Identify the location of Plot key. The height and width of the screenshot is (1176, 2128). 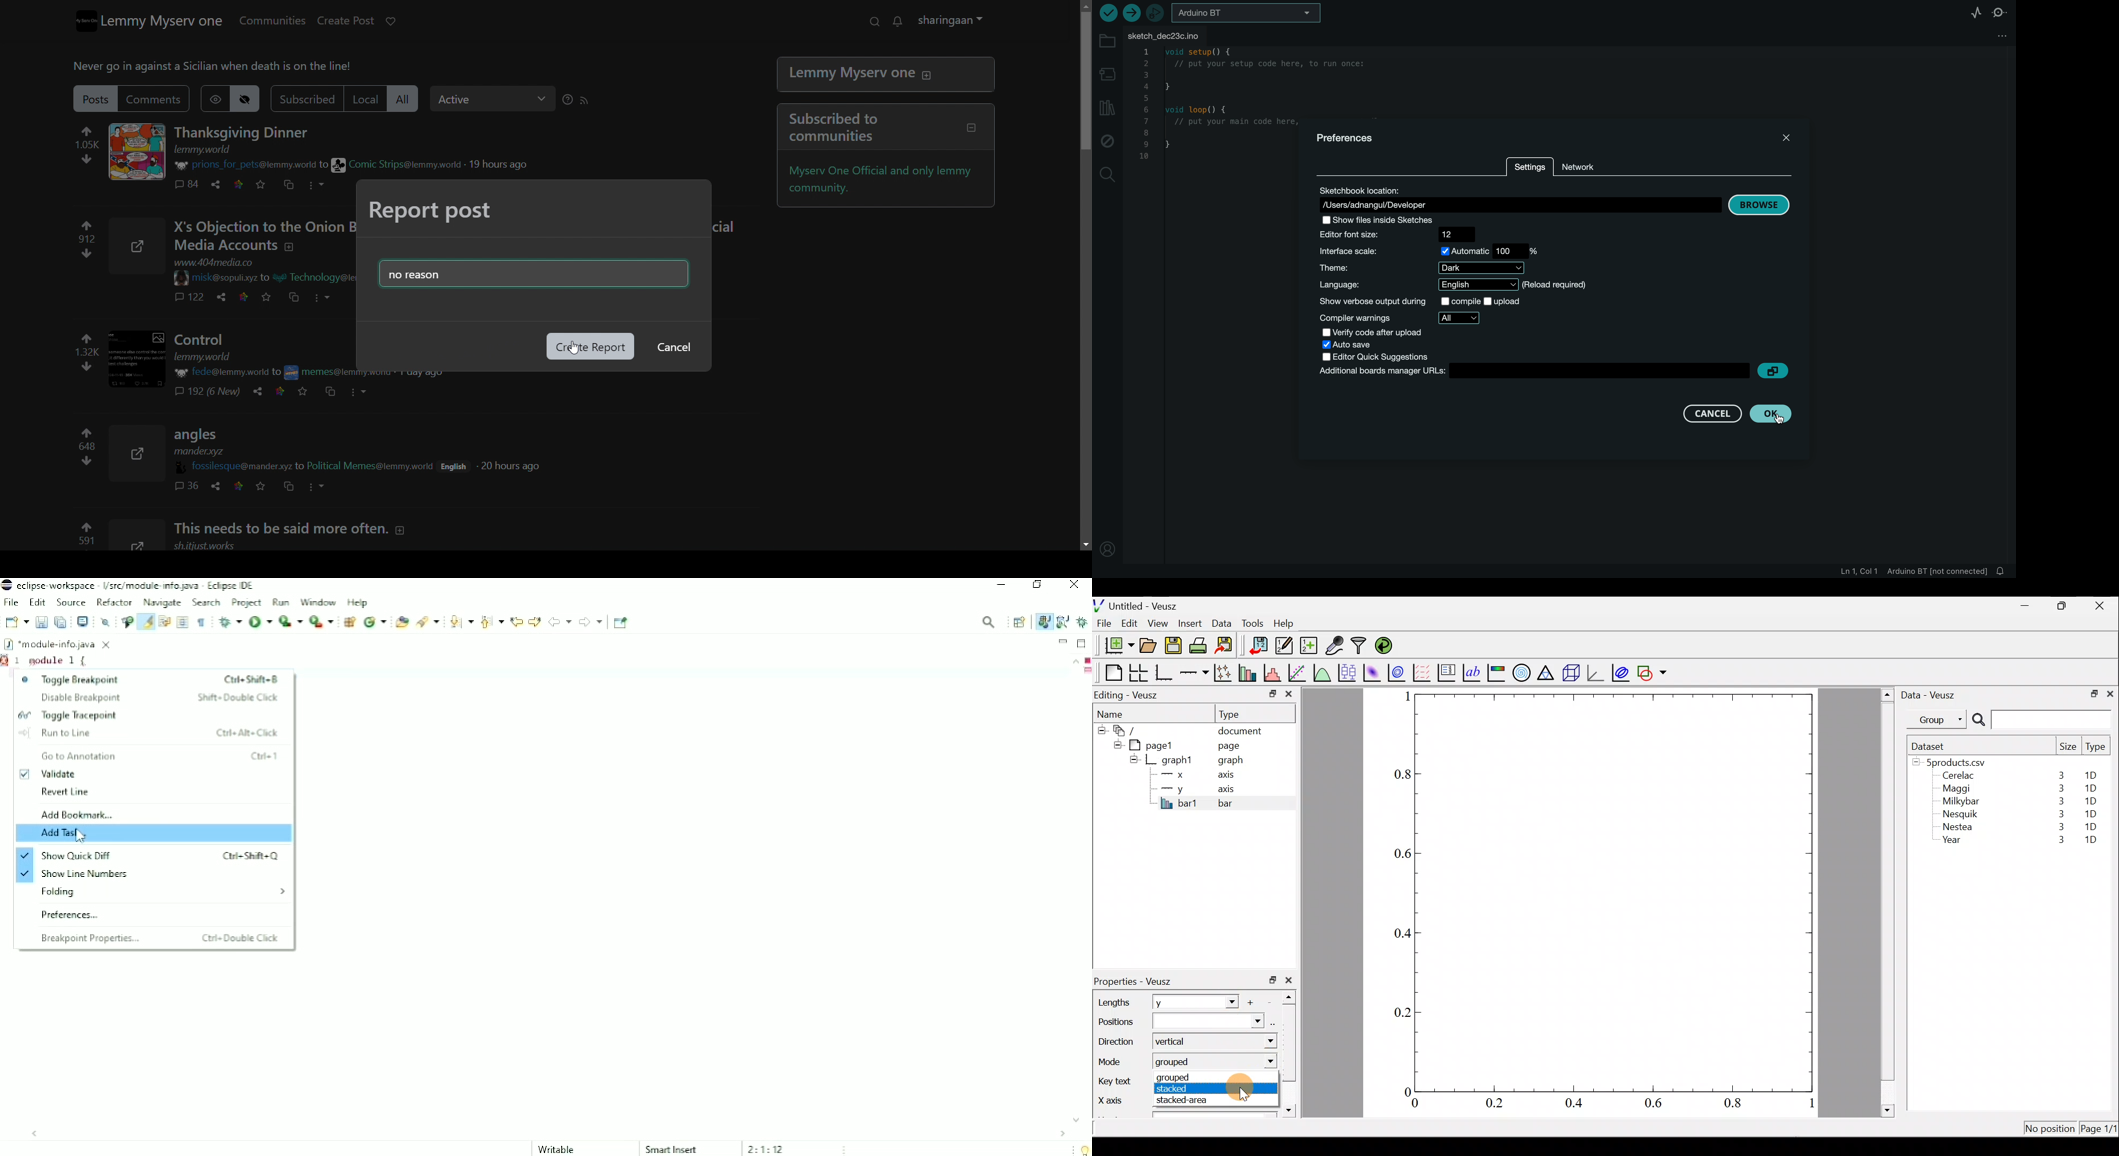
(1448, 672).